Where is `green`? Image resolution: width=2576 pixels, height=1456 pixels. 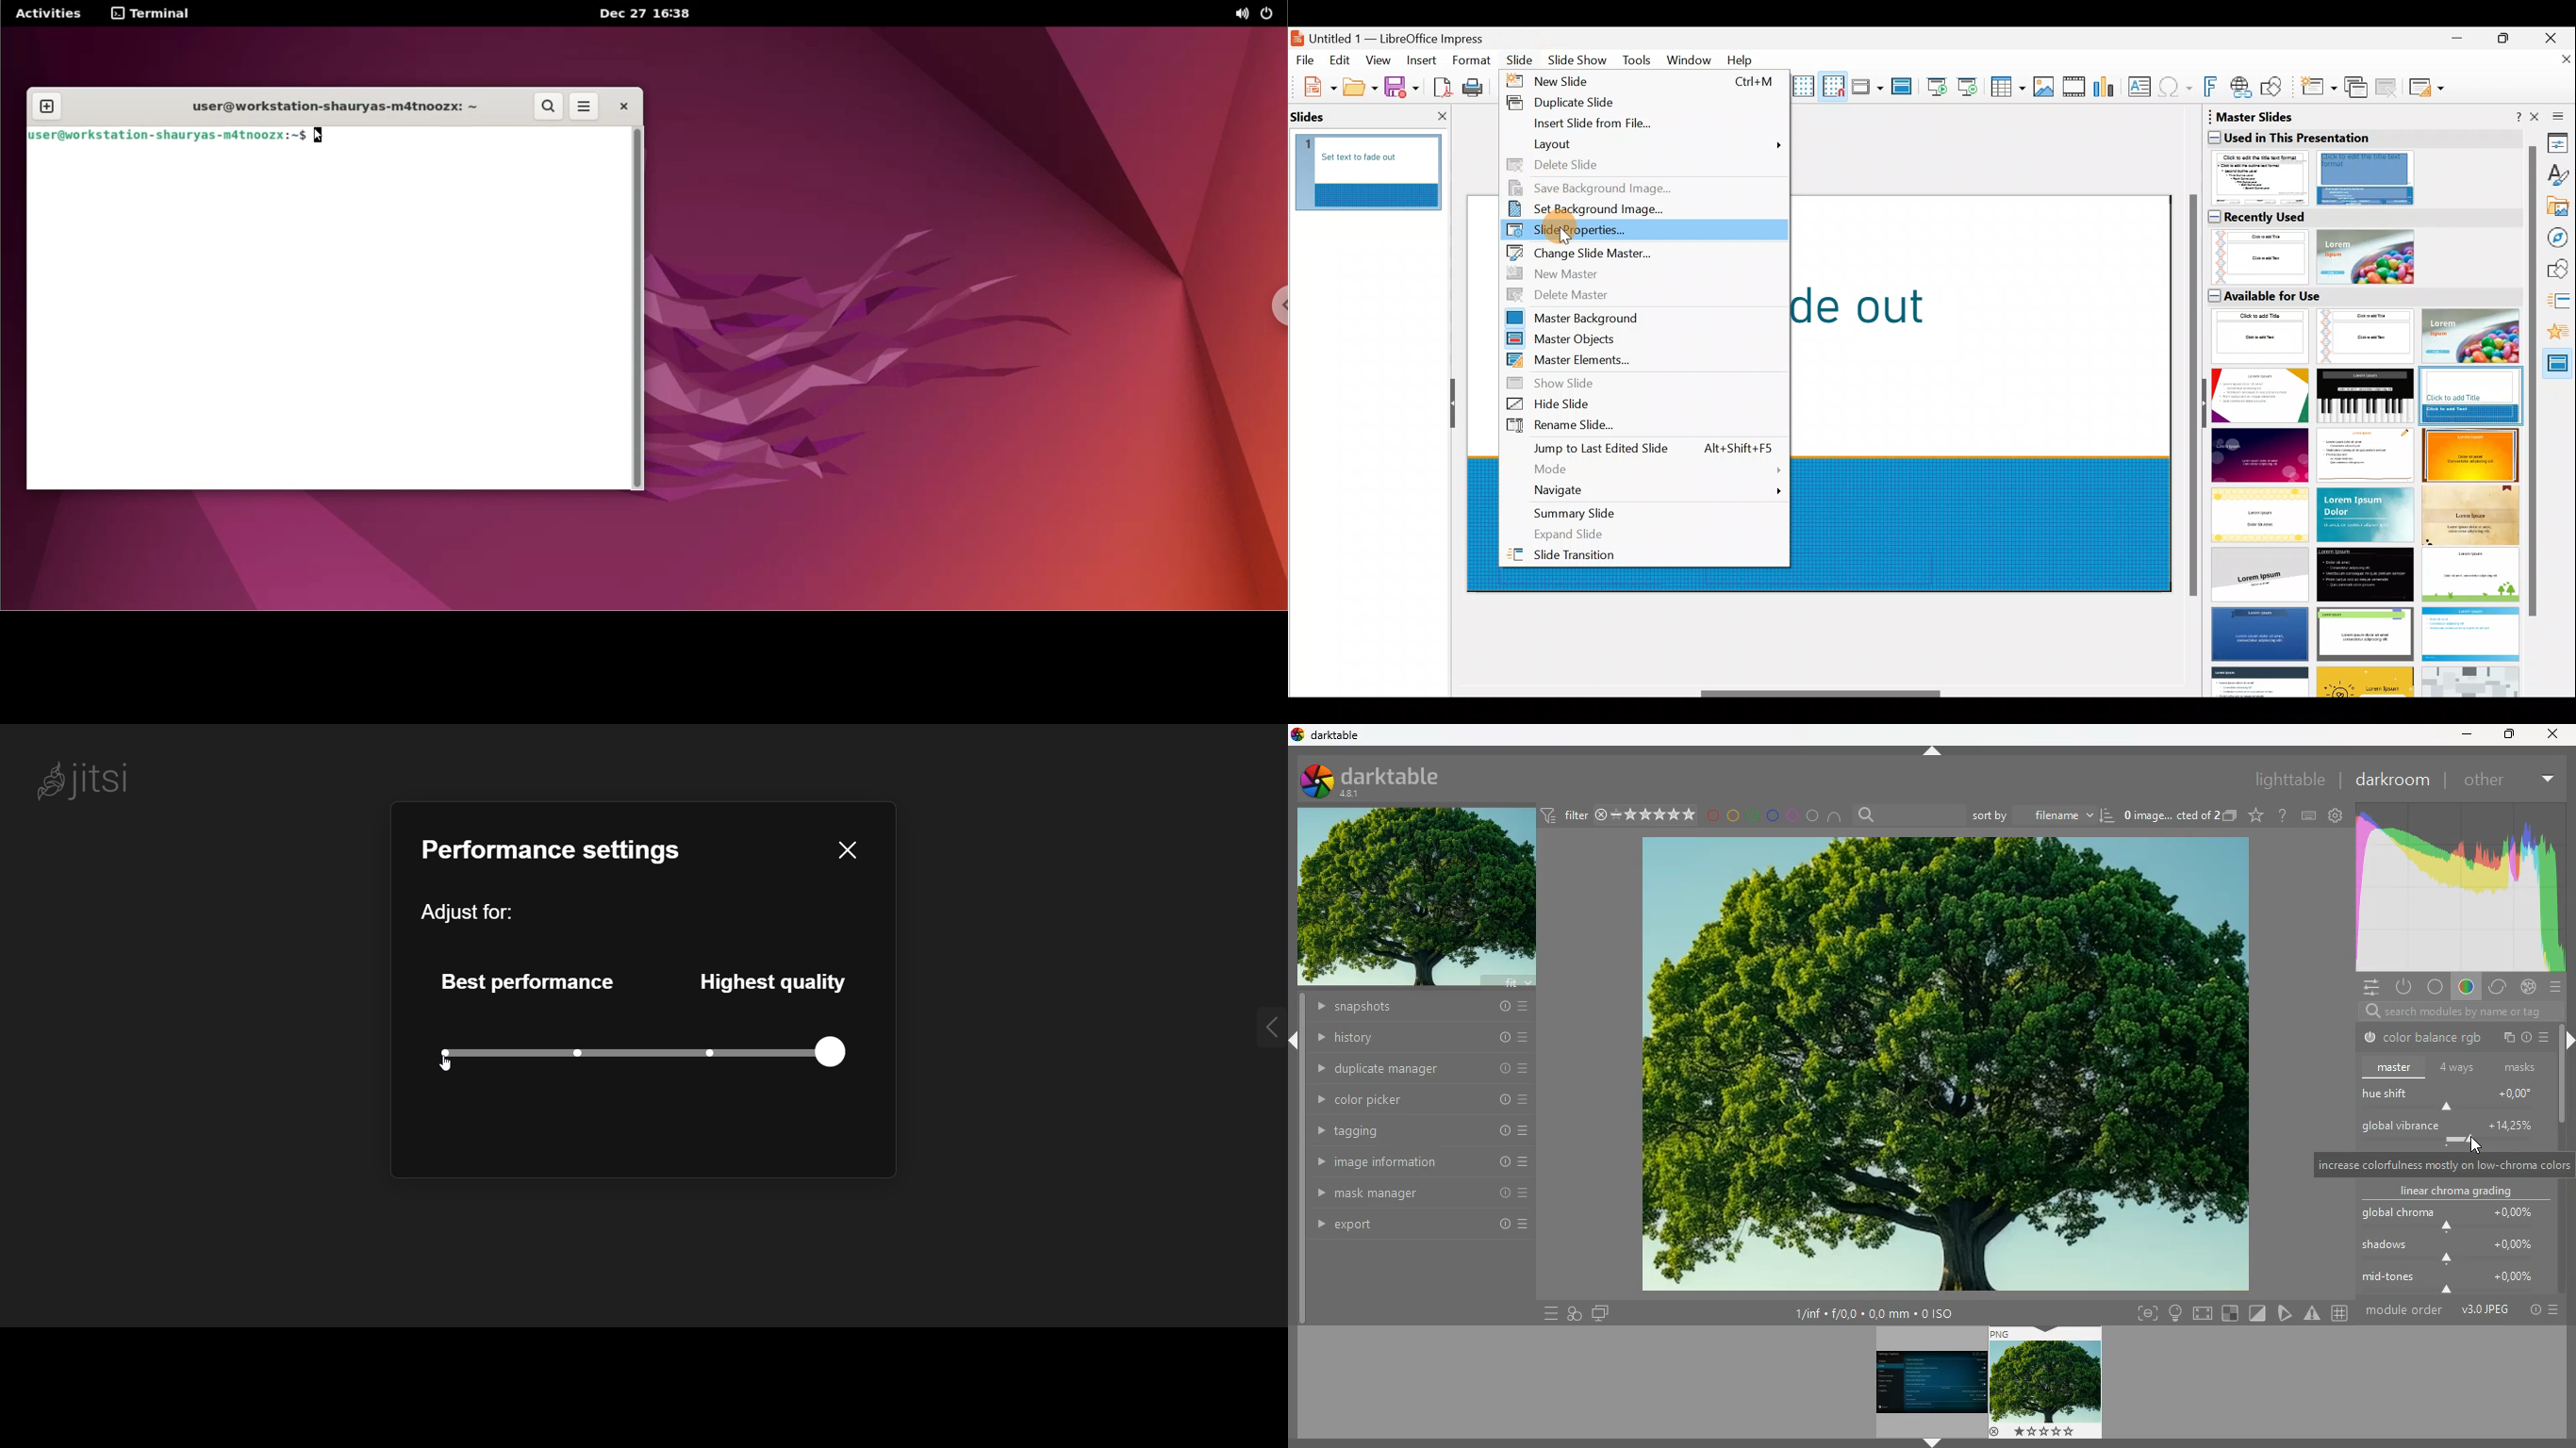 green is located at coordinates (1753, 815).